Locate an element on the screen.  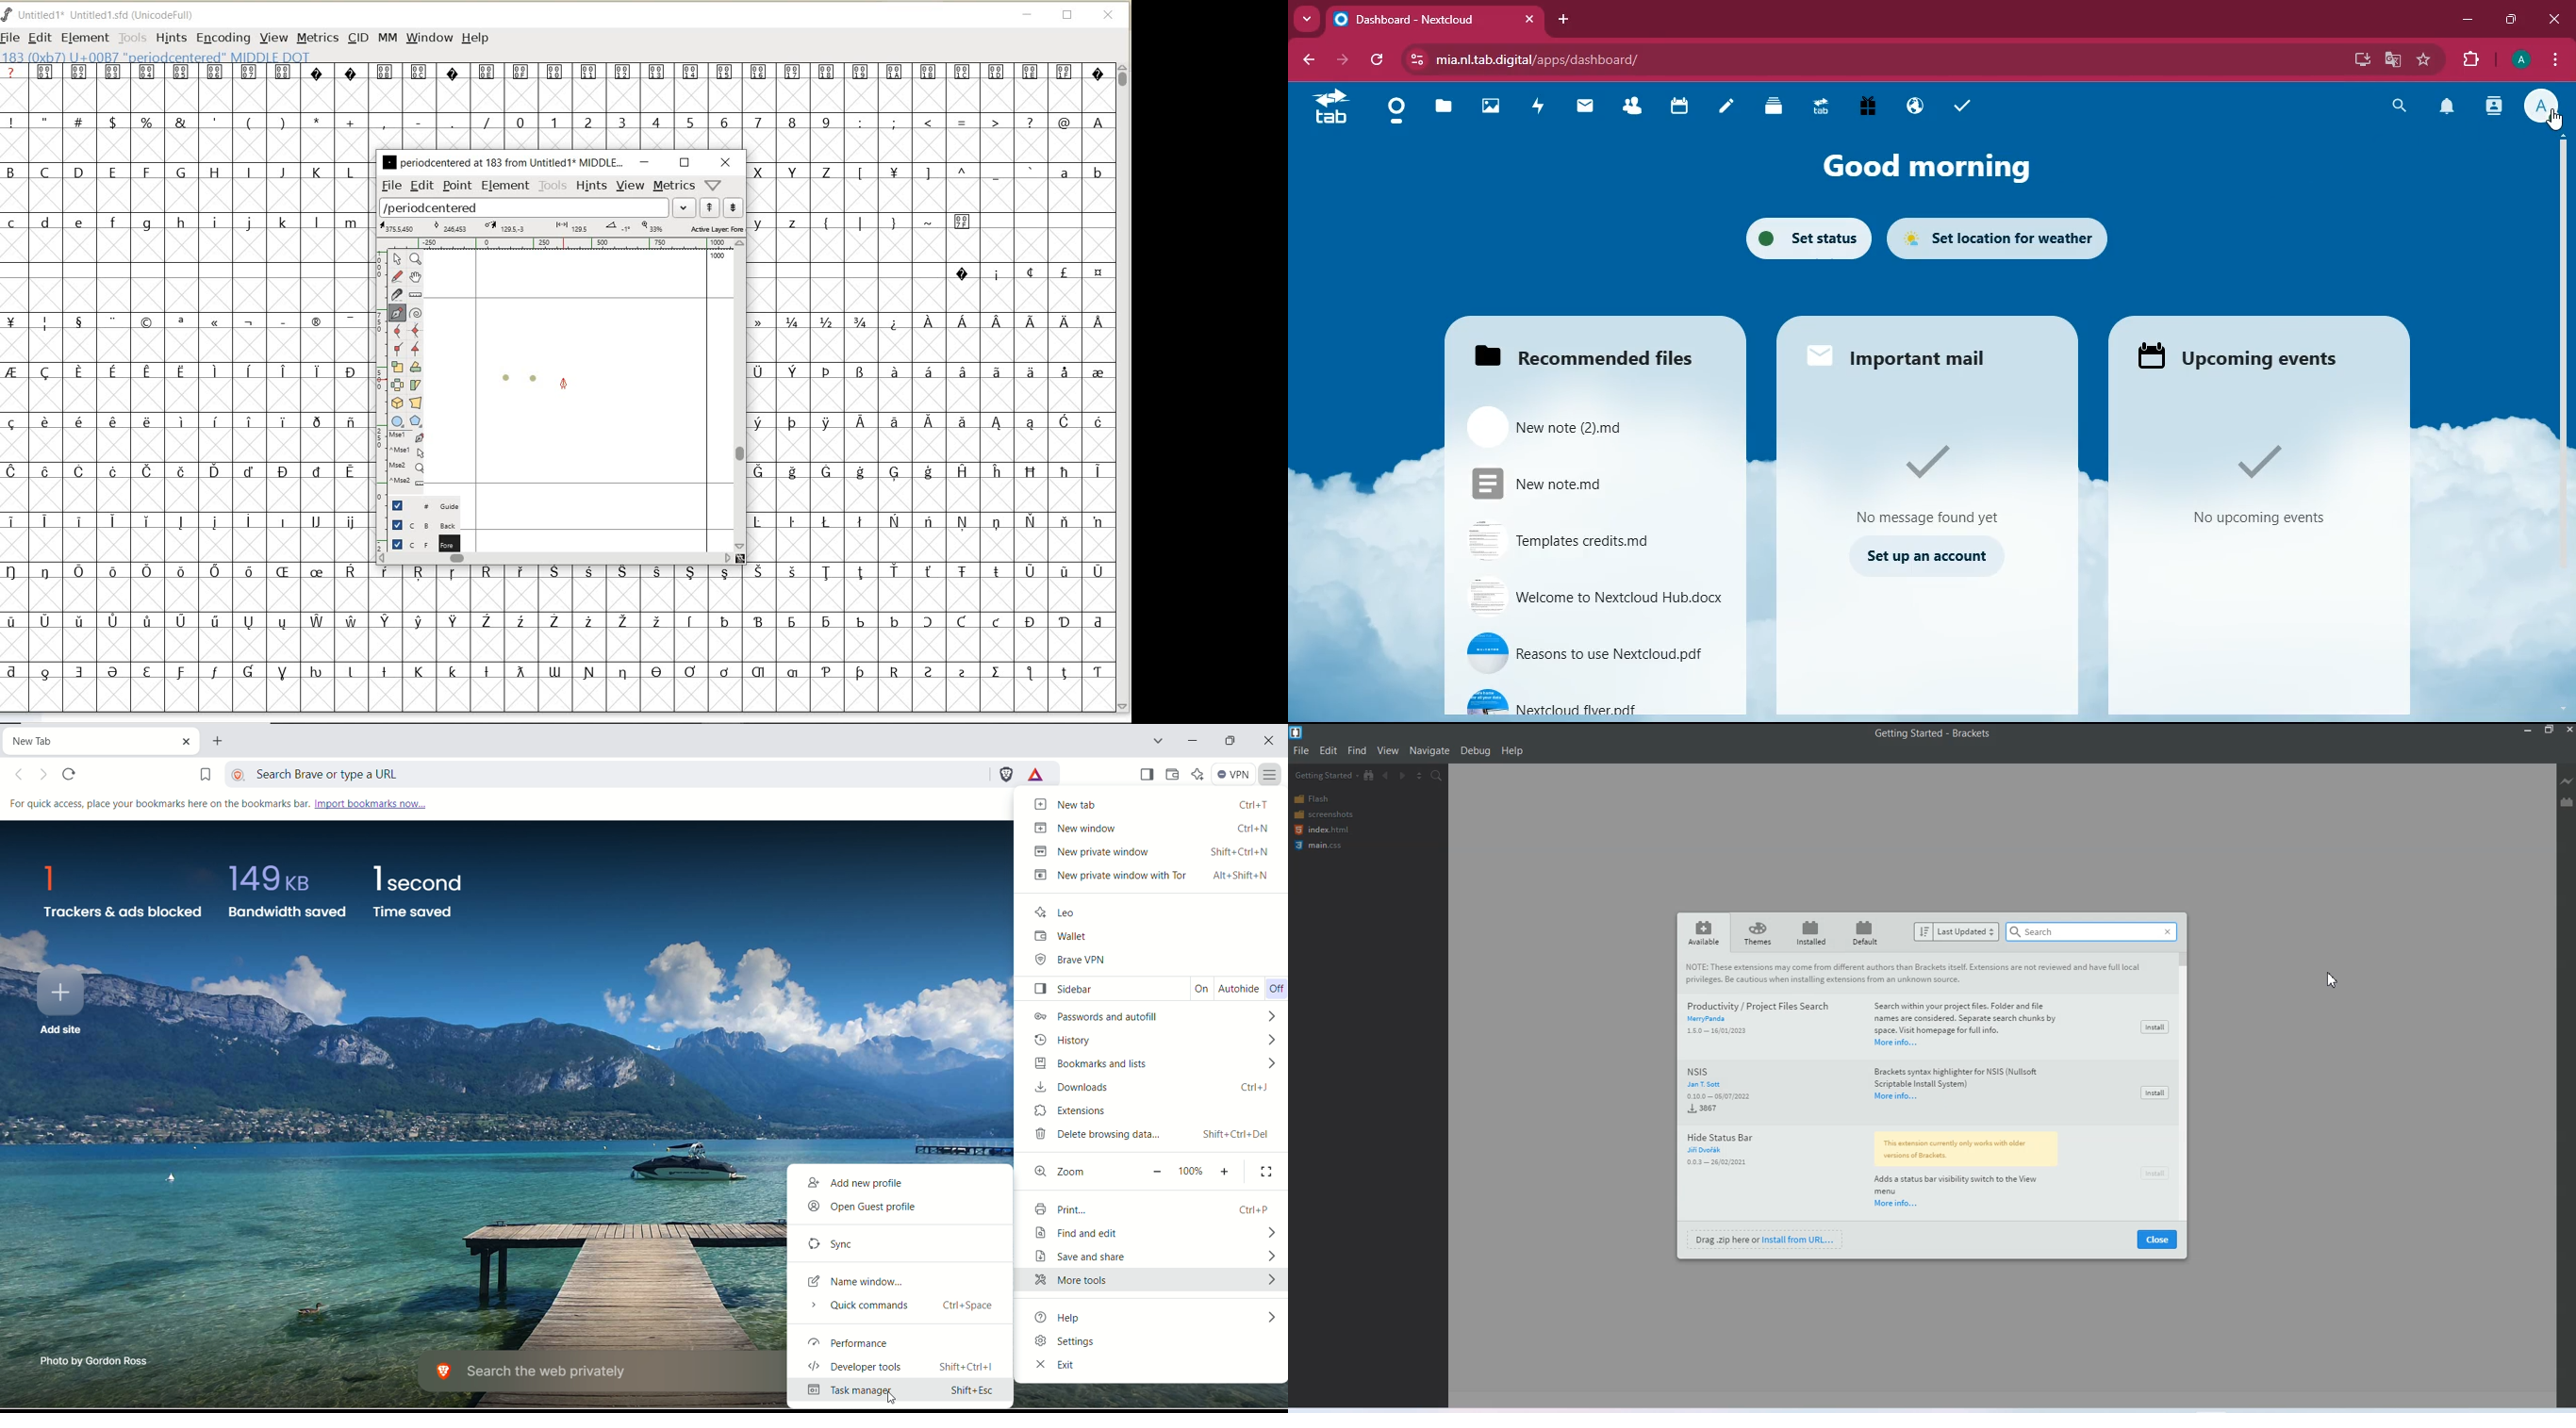
Account is located at coordinates (2519, 60).